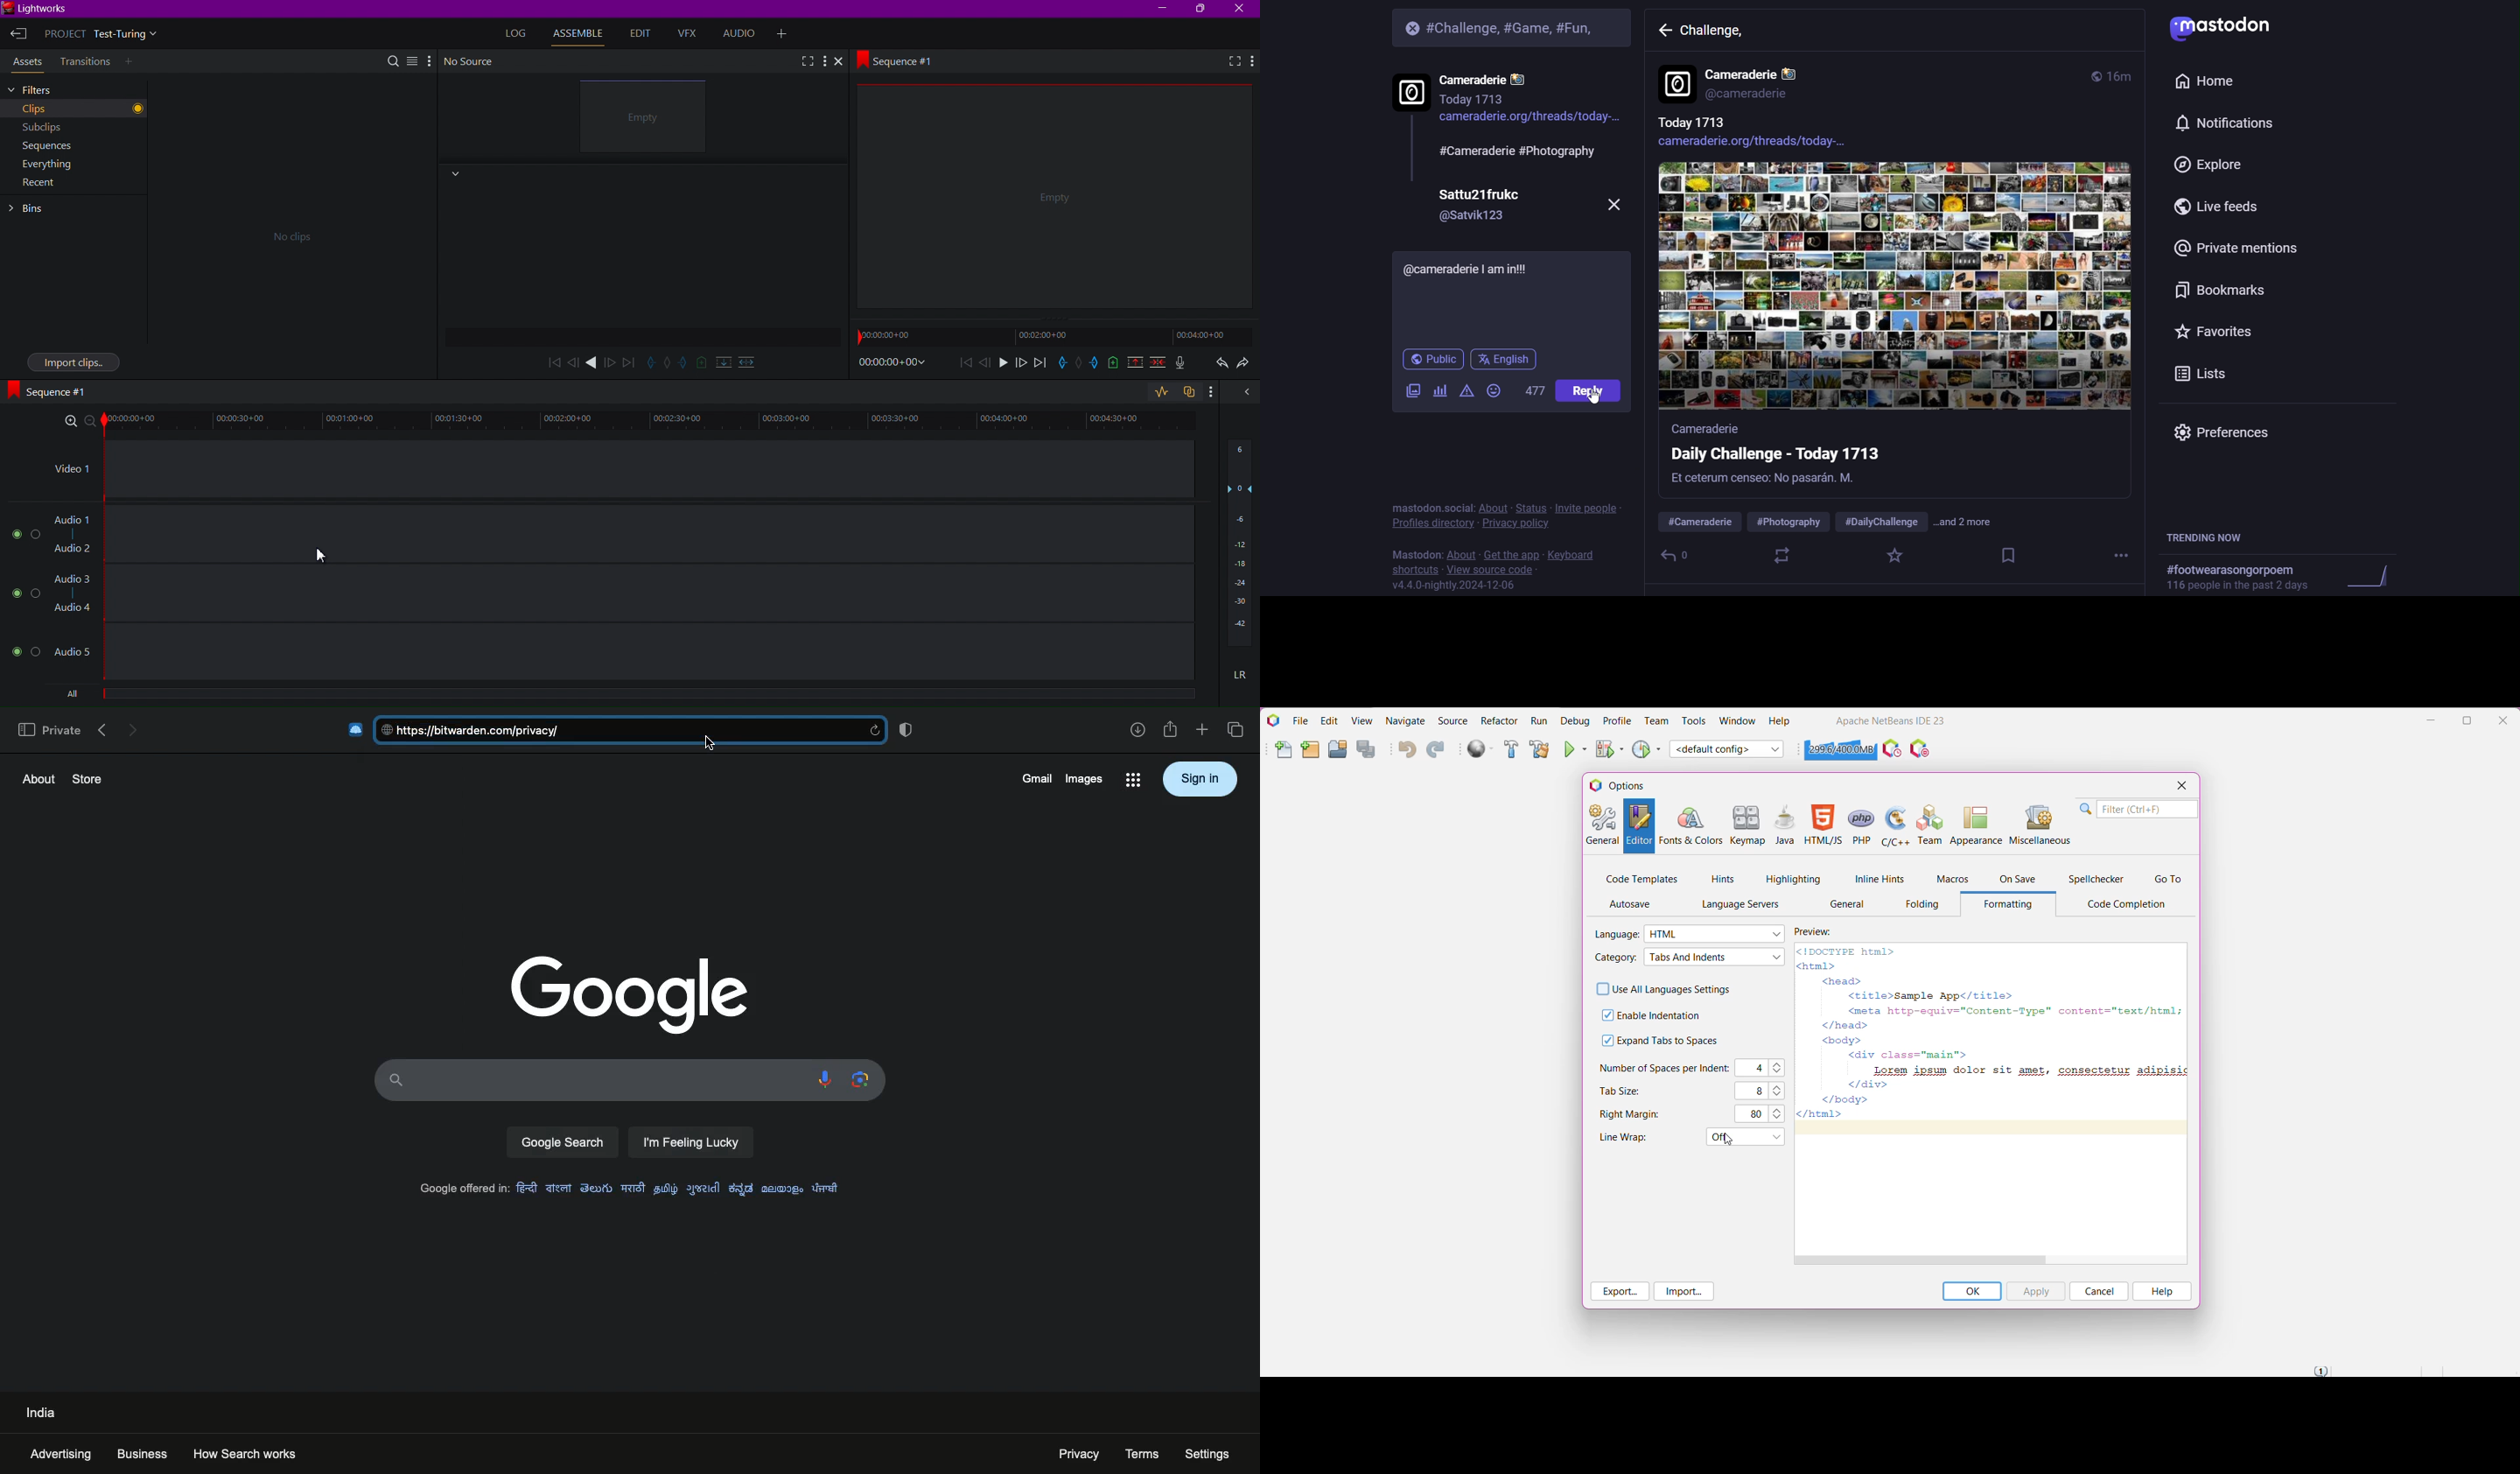 Image resolution: width=2520 pixels, height=1484 pixels. I want to click on extension, so click(354, 729).